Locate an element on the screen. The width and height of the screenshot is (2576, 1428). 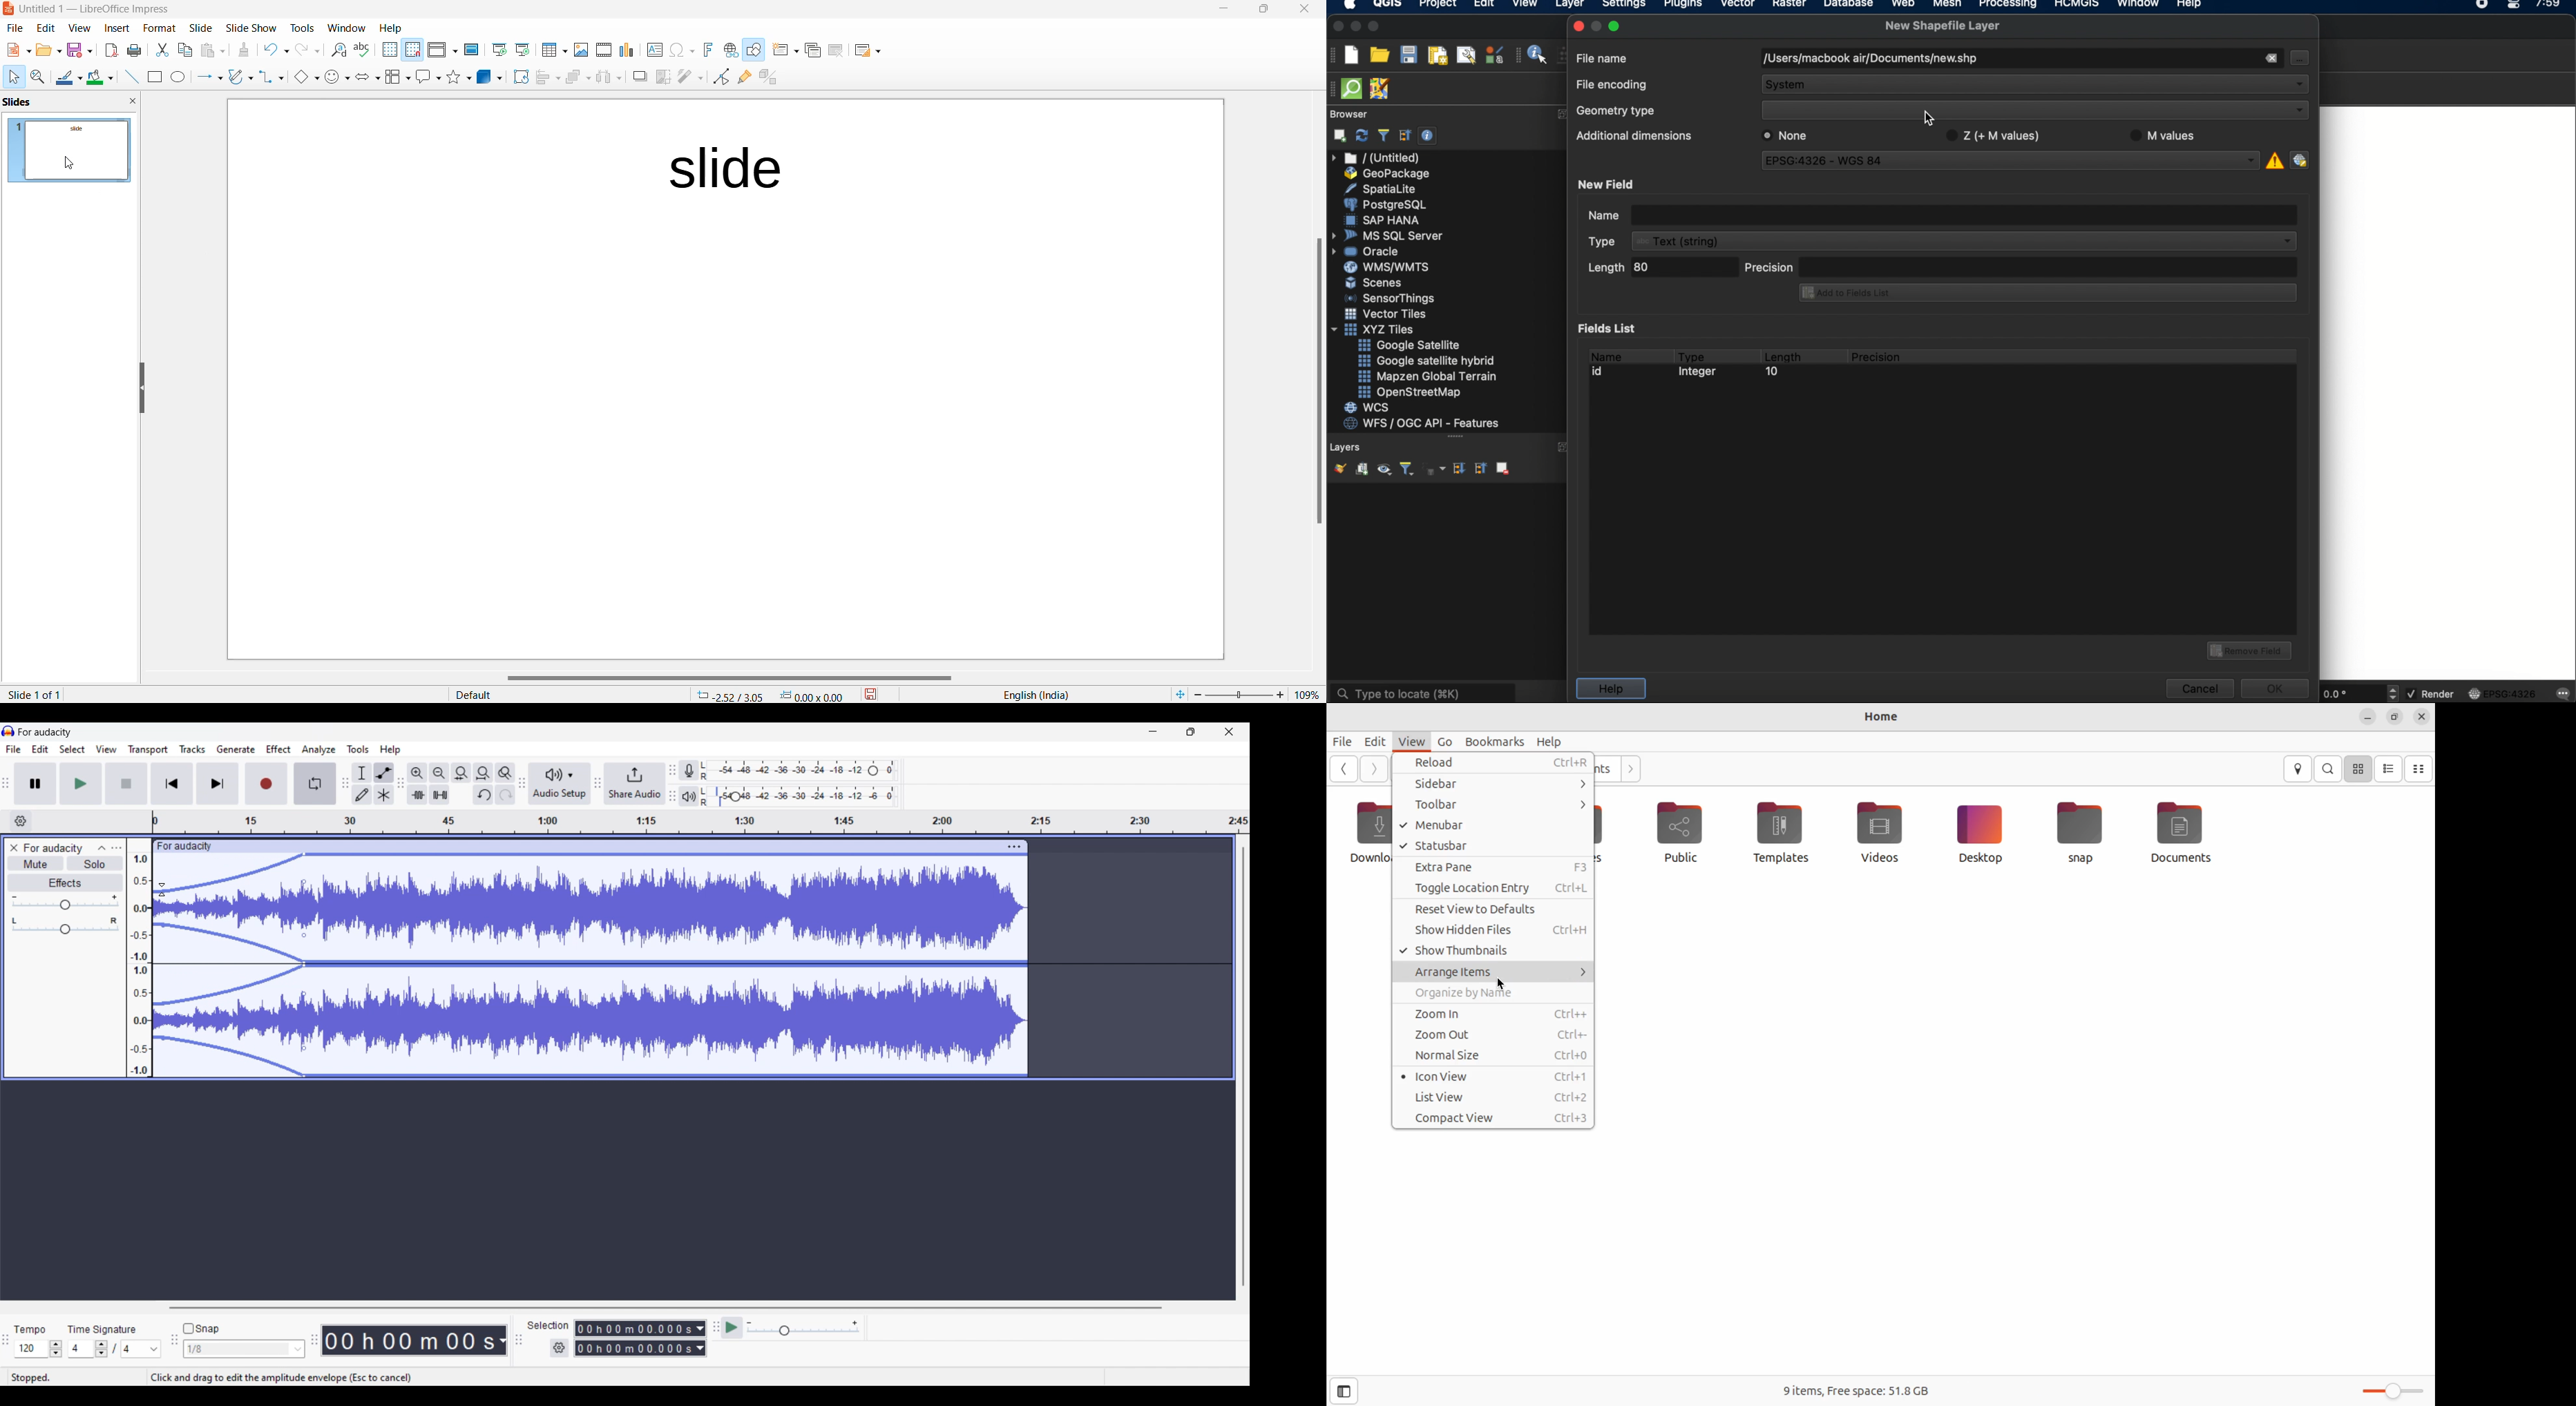
Home is located at coordinates (1882, 716).